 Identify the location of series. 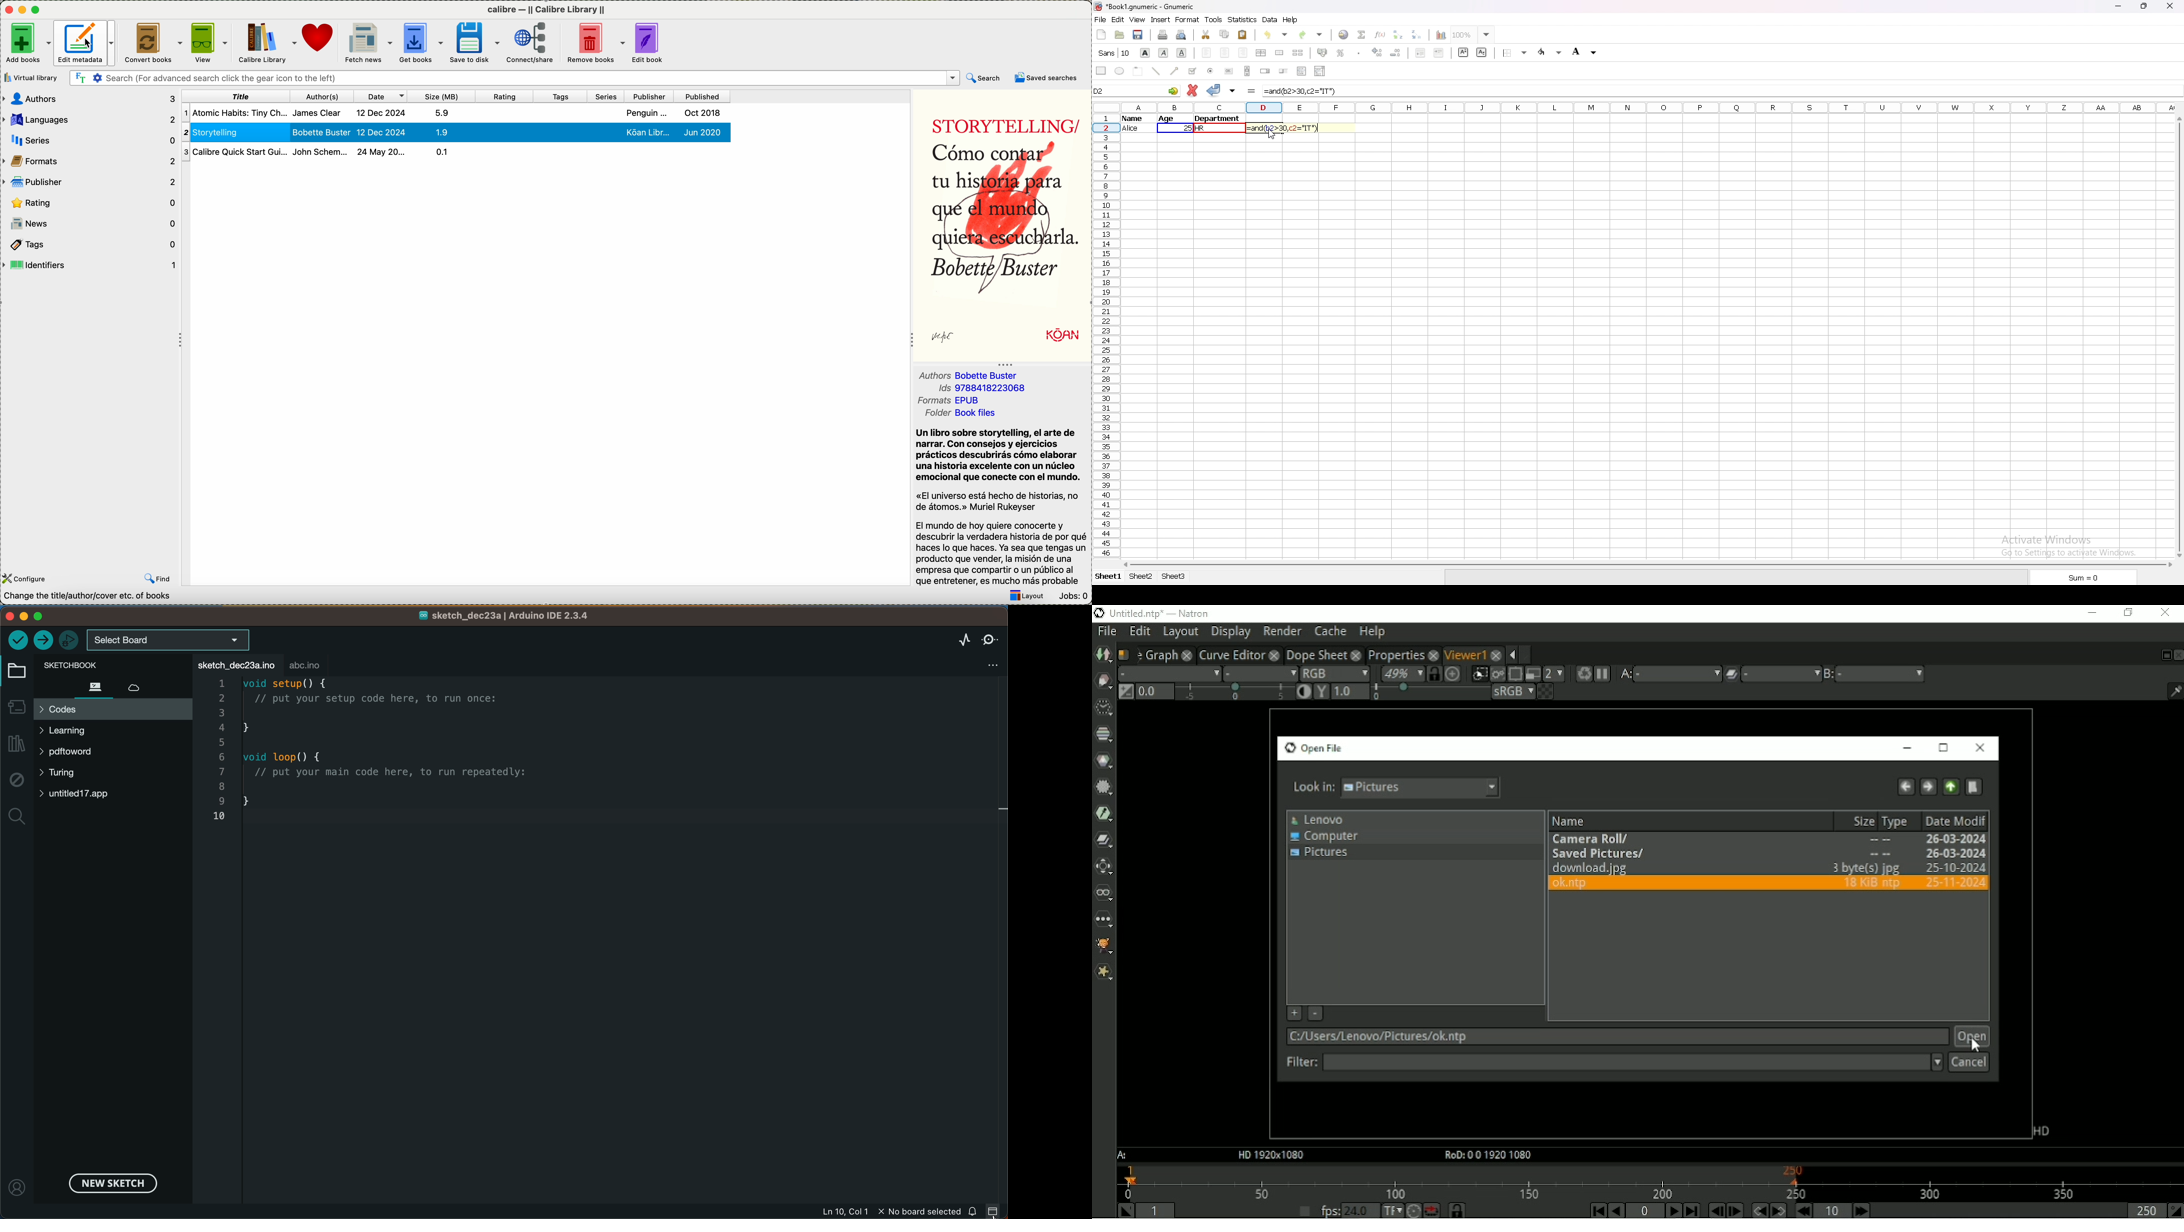
(91, 139).